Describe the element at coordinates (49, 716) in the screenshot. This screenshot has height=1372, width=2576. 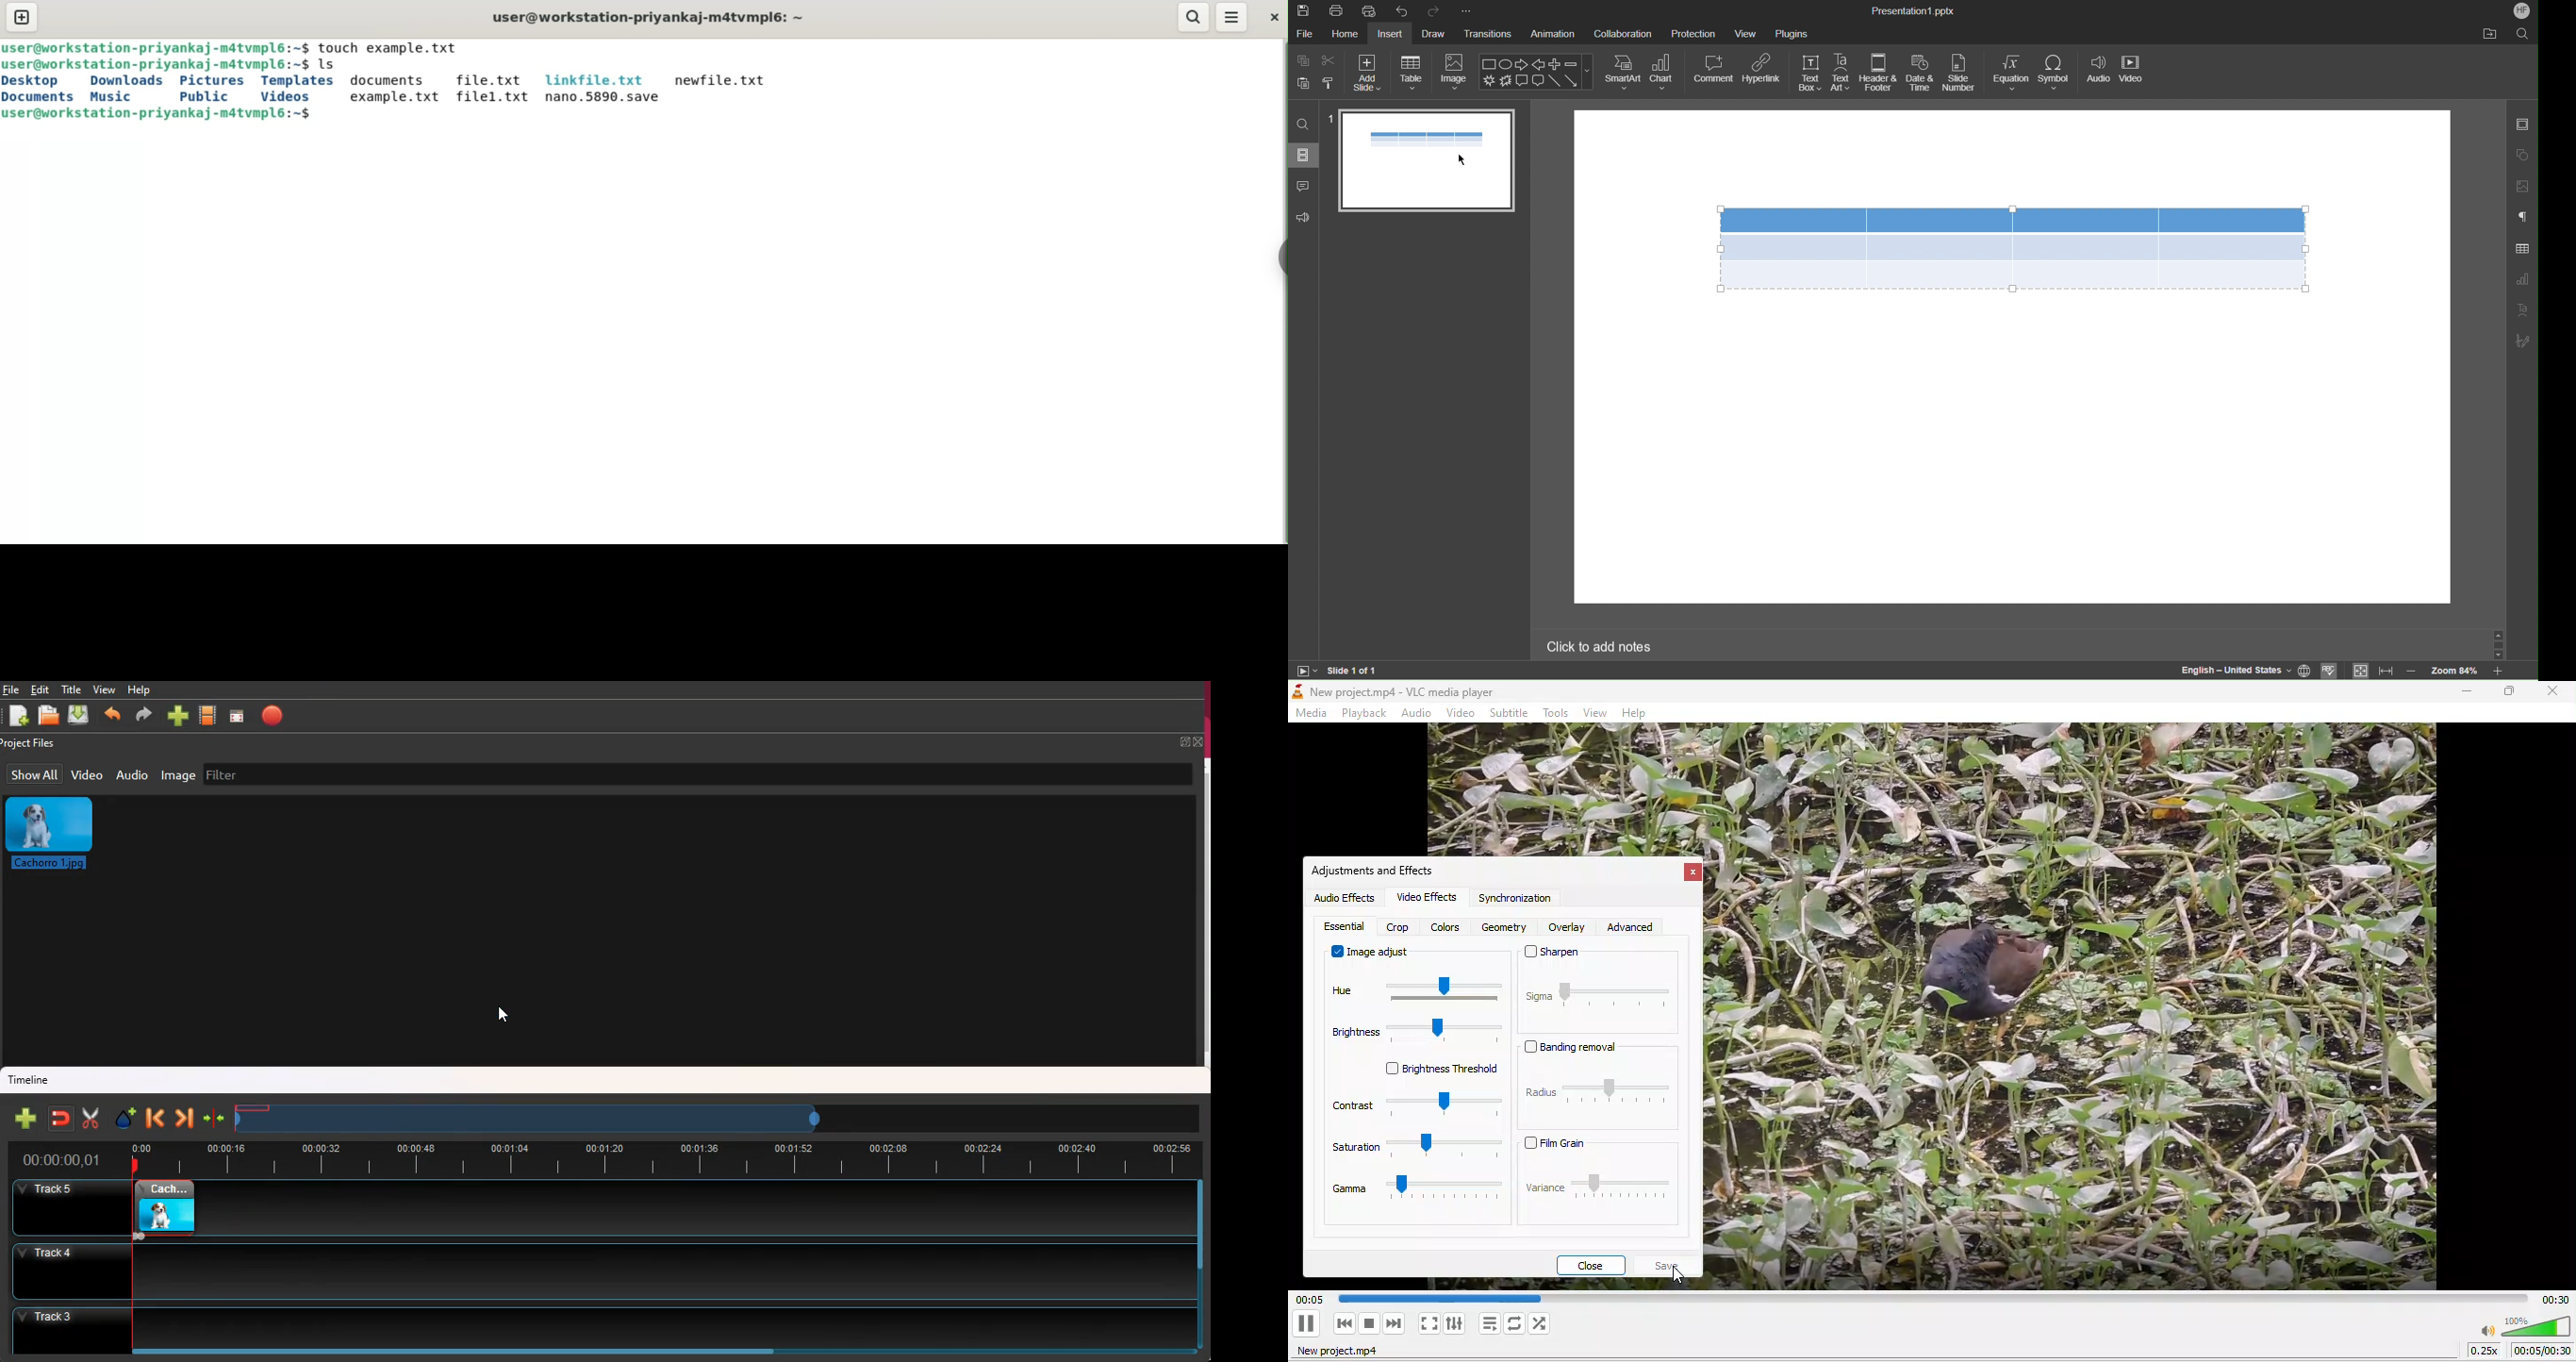
I see `open files` at that location.